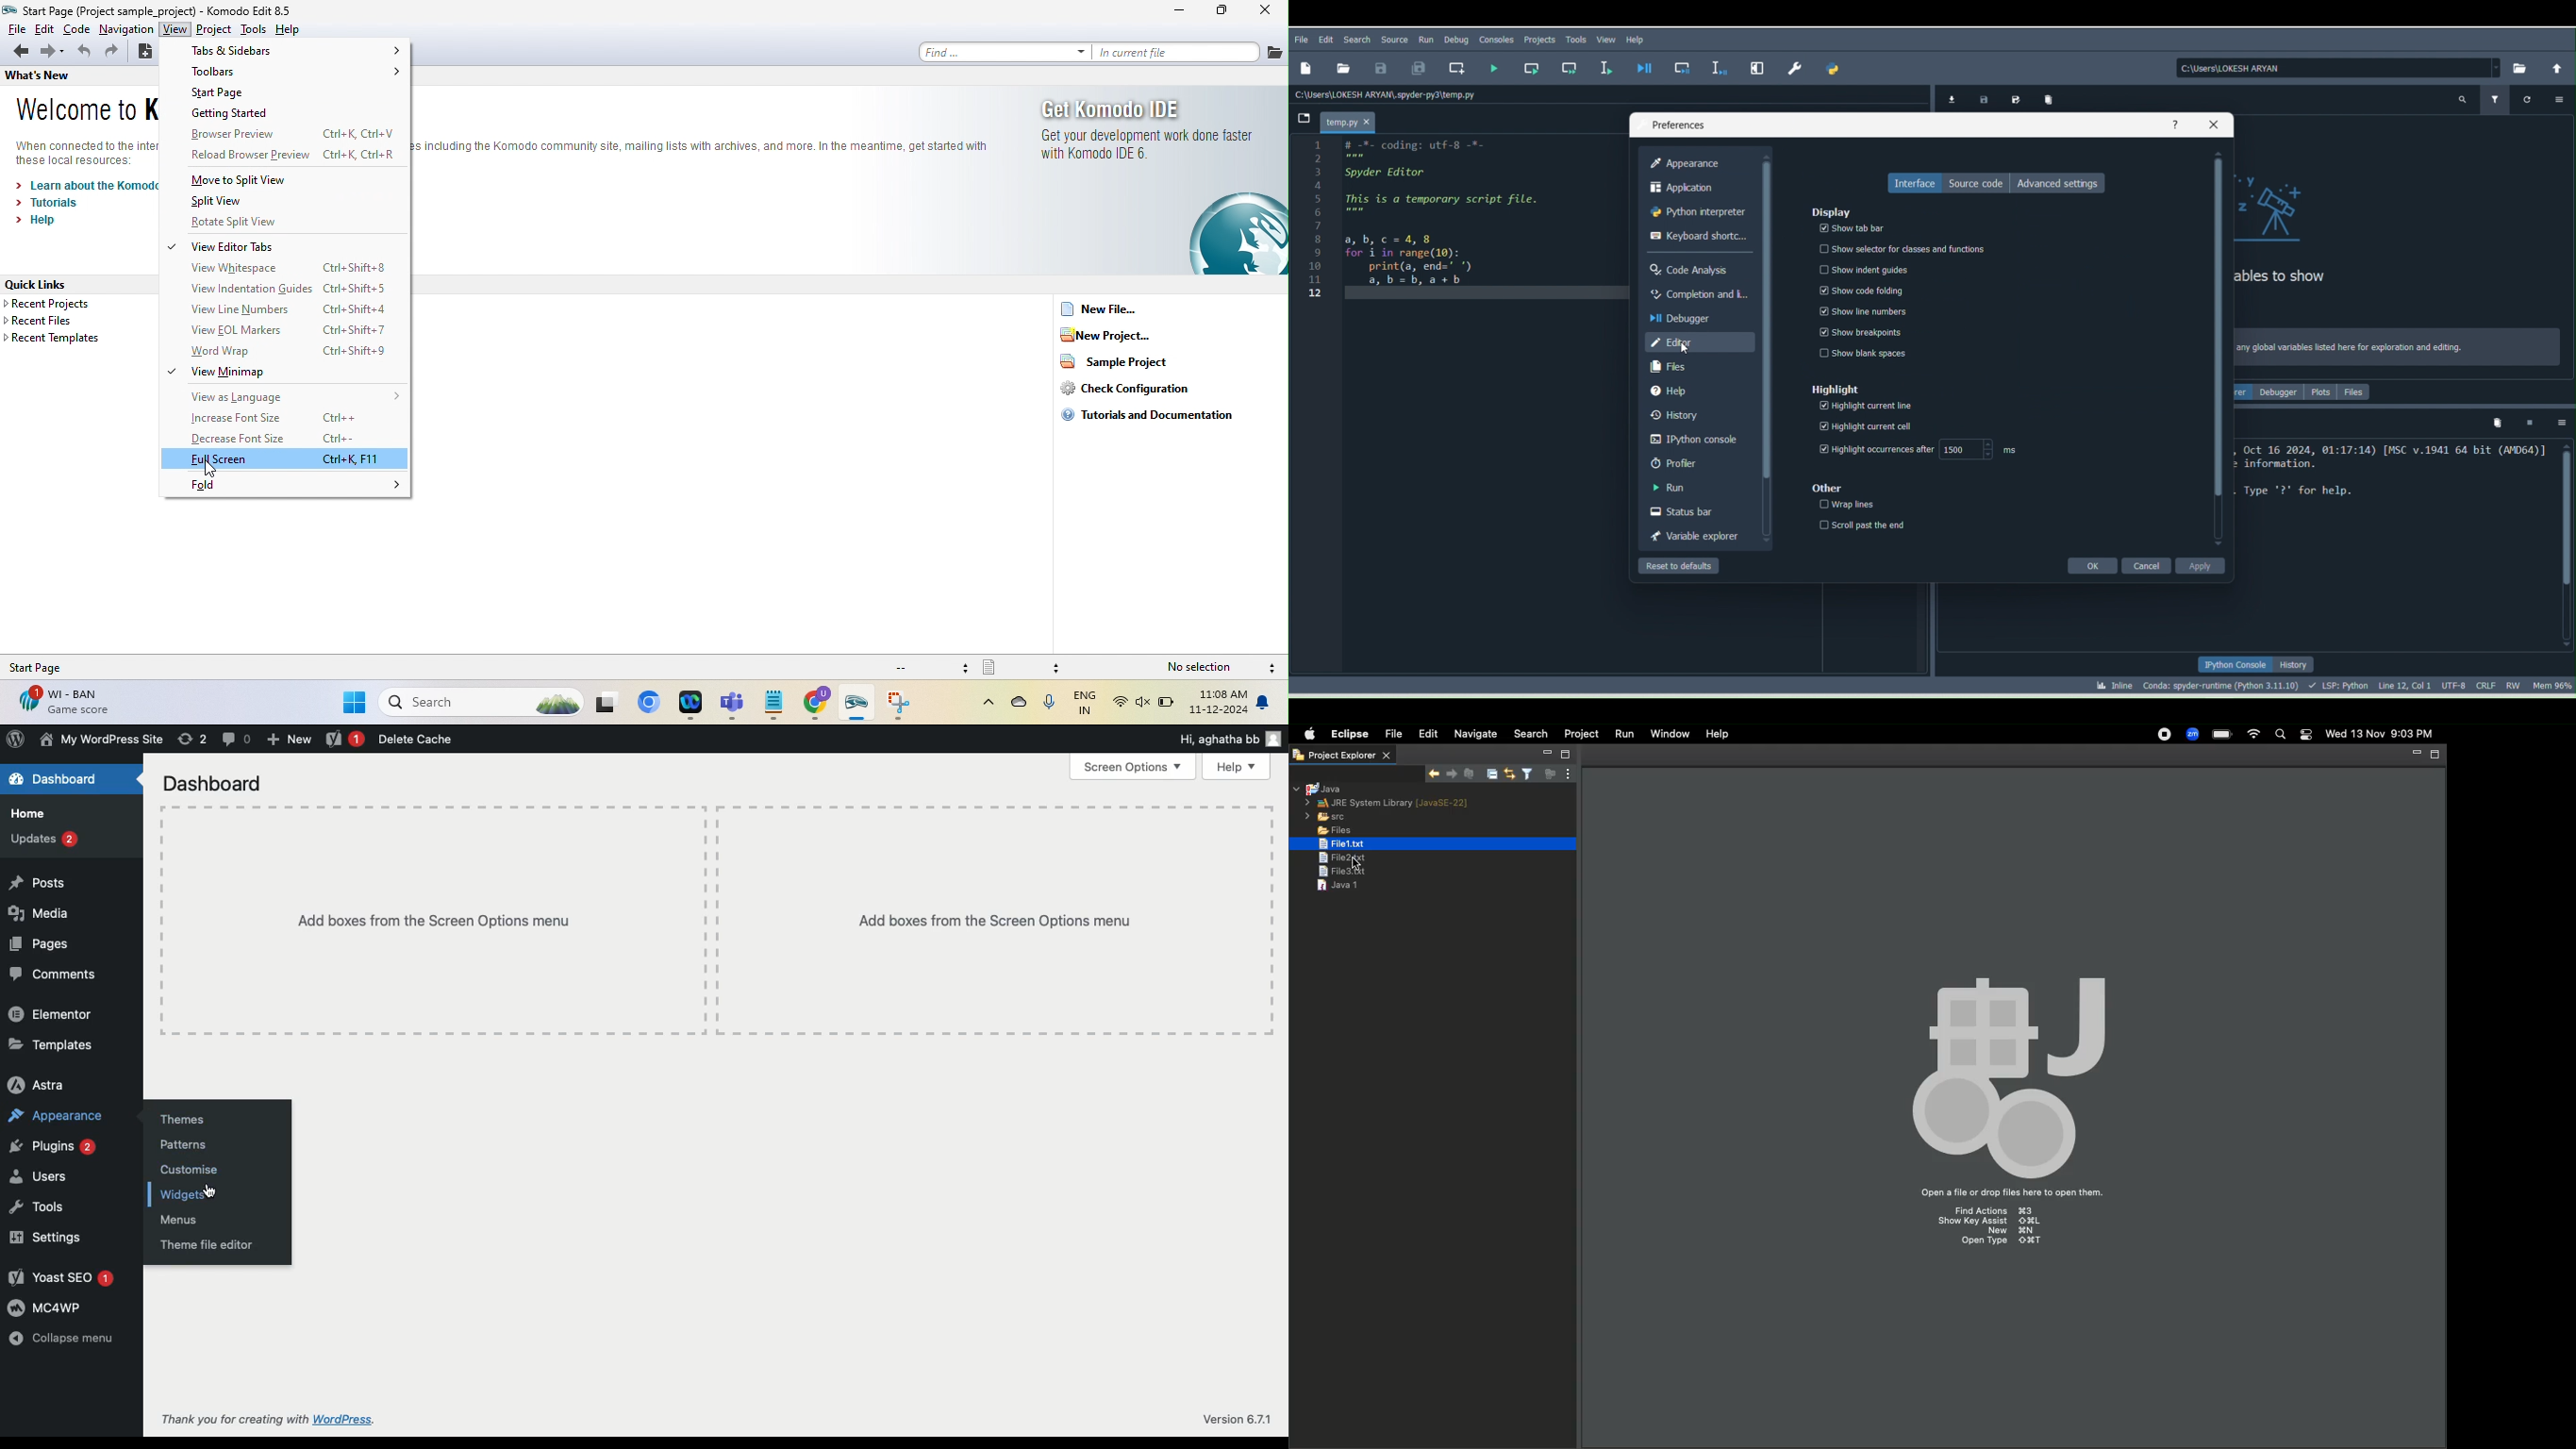 This screenshot has height=1456, width=2576. I want to click on Show line numbers, so click(1861, 310).